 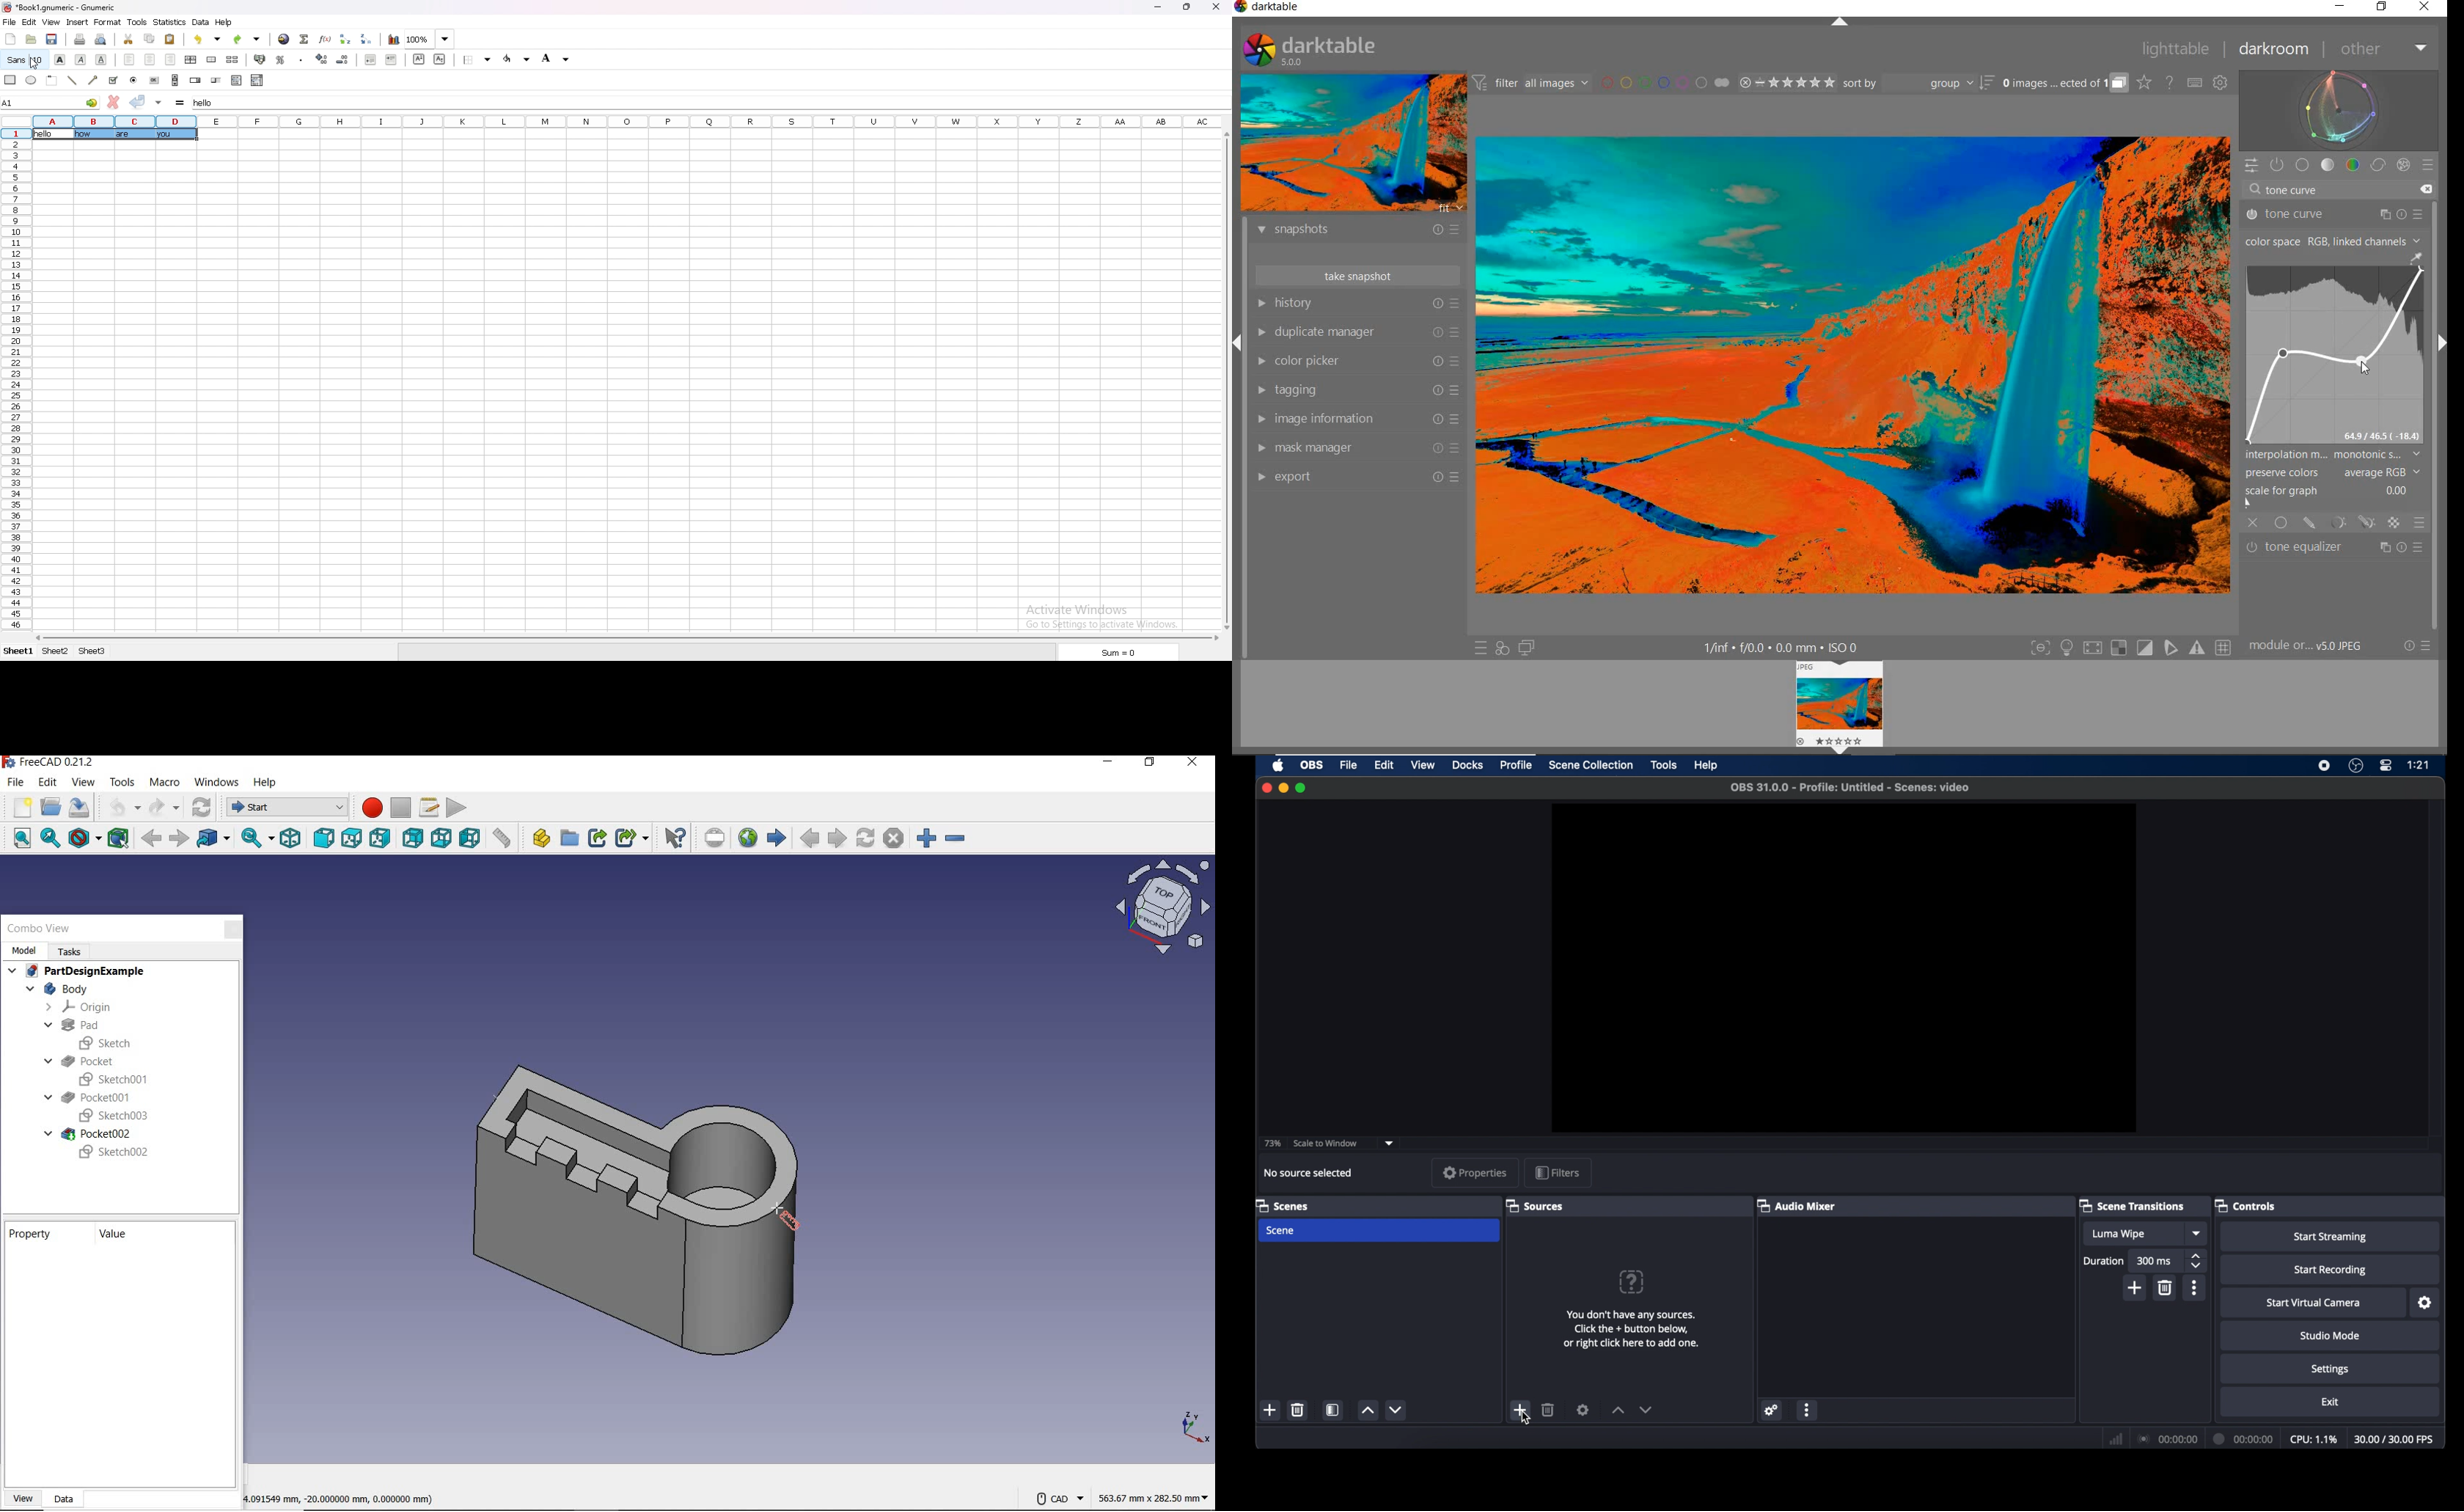 I want to click on BODY, so click(x=56, y=989).